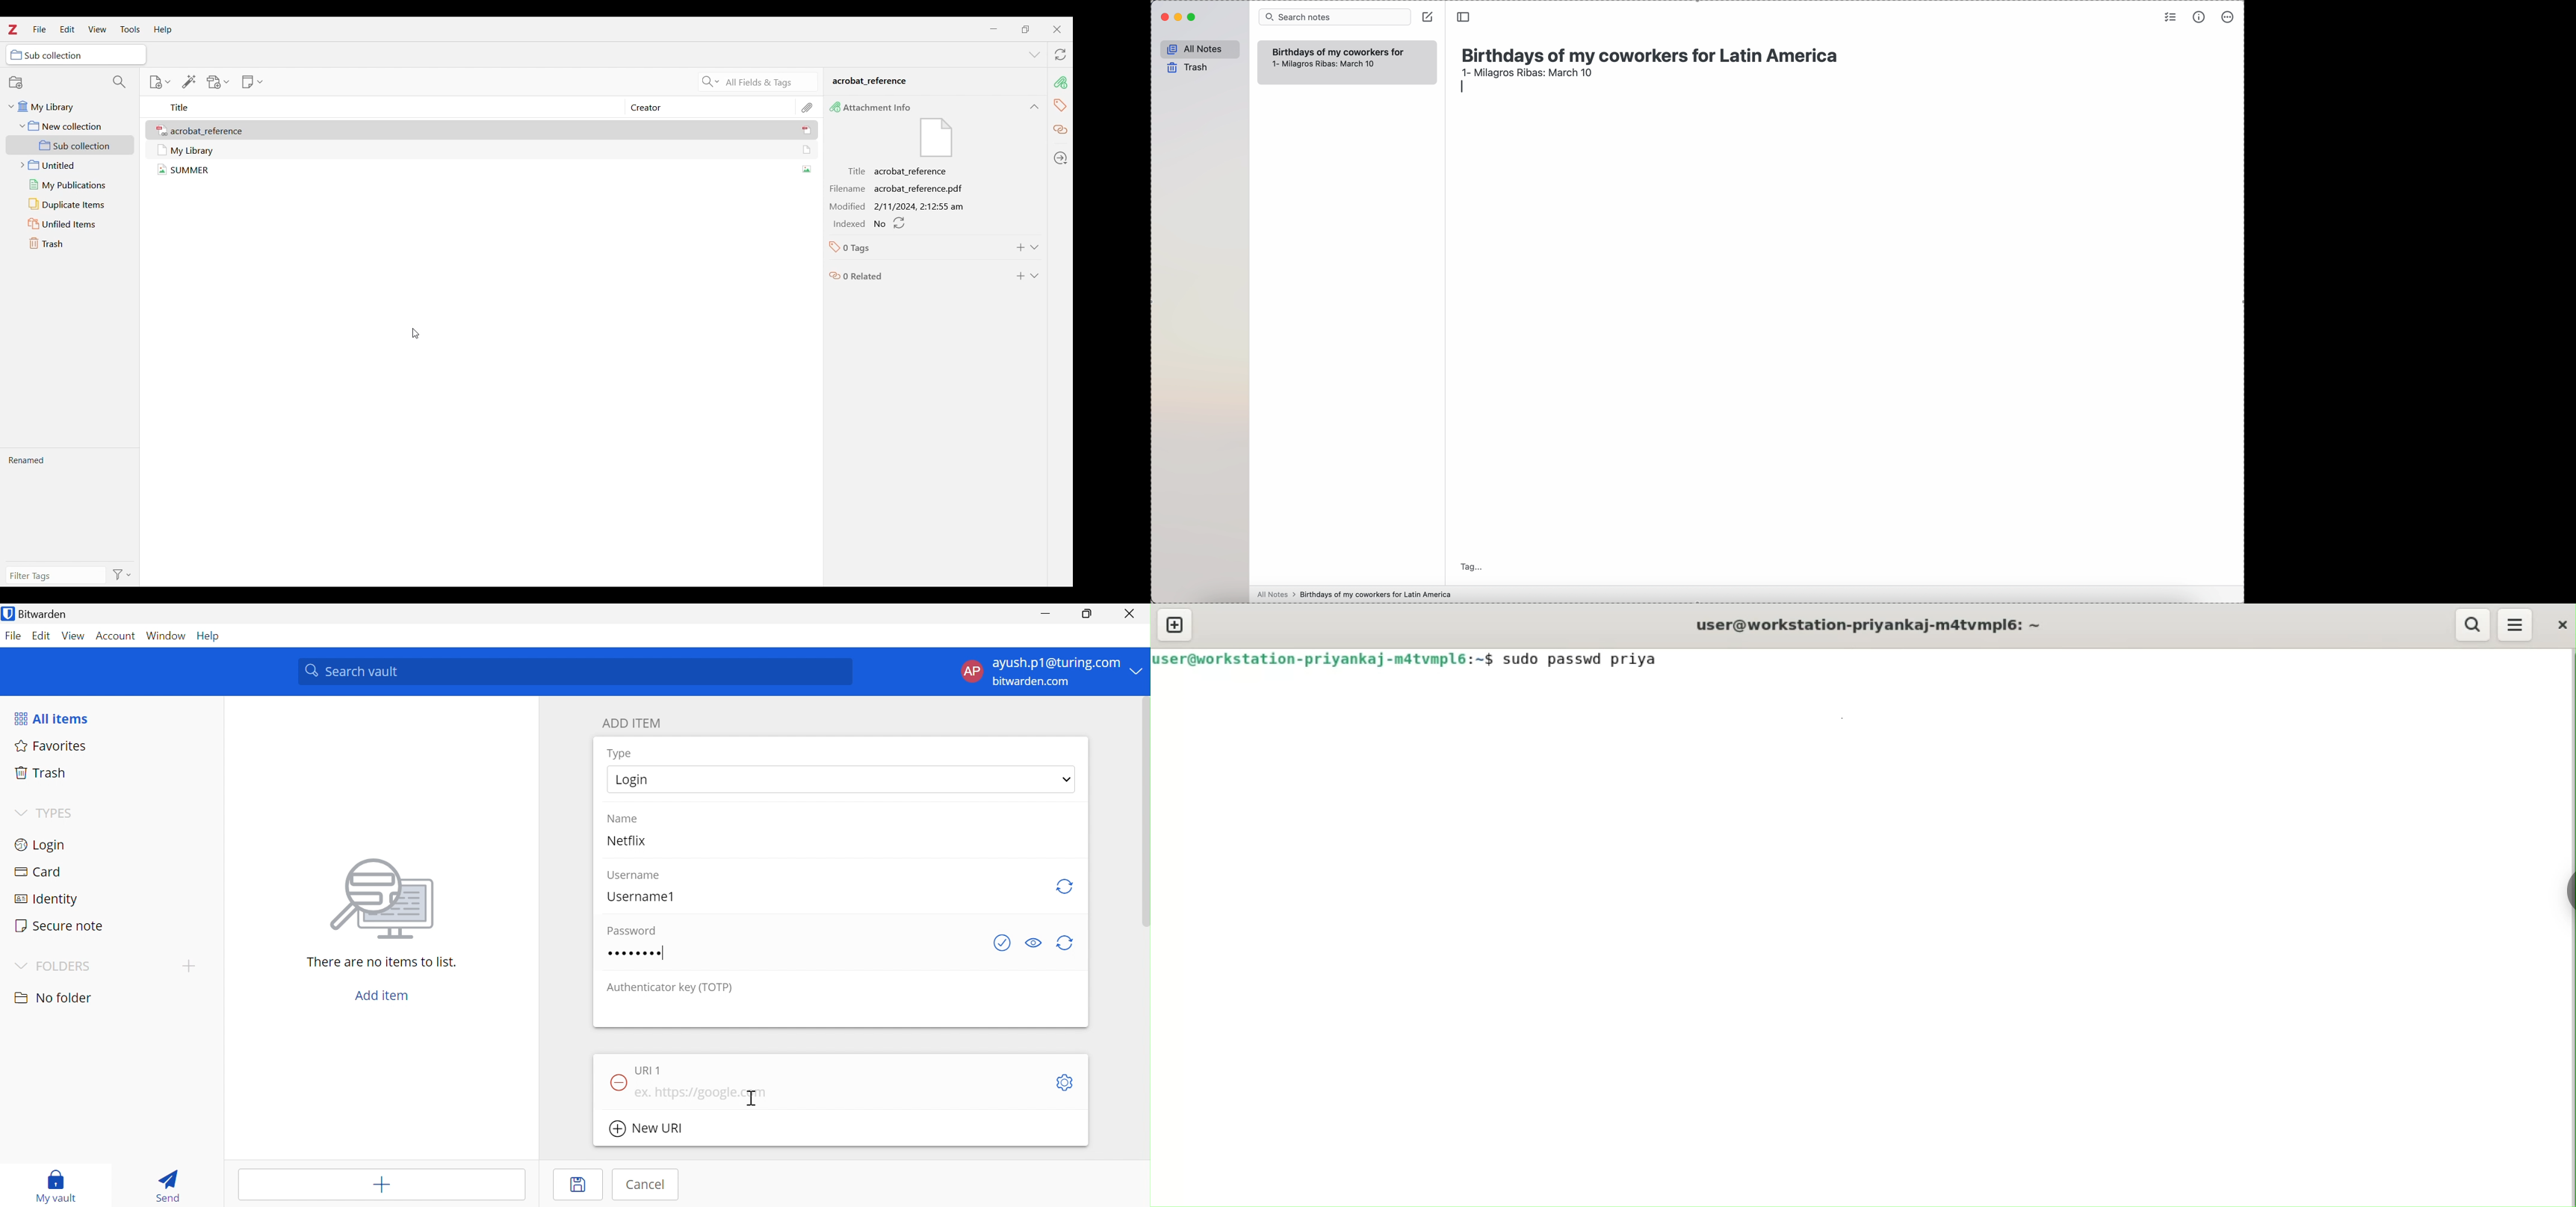 This screenshot has width=2576, height=1232. I want to click on Name of tag, so click(860, 247).